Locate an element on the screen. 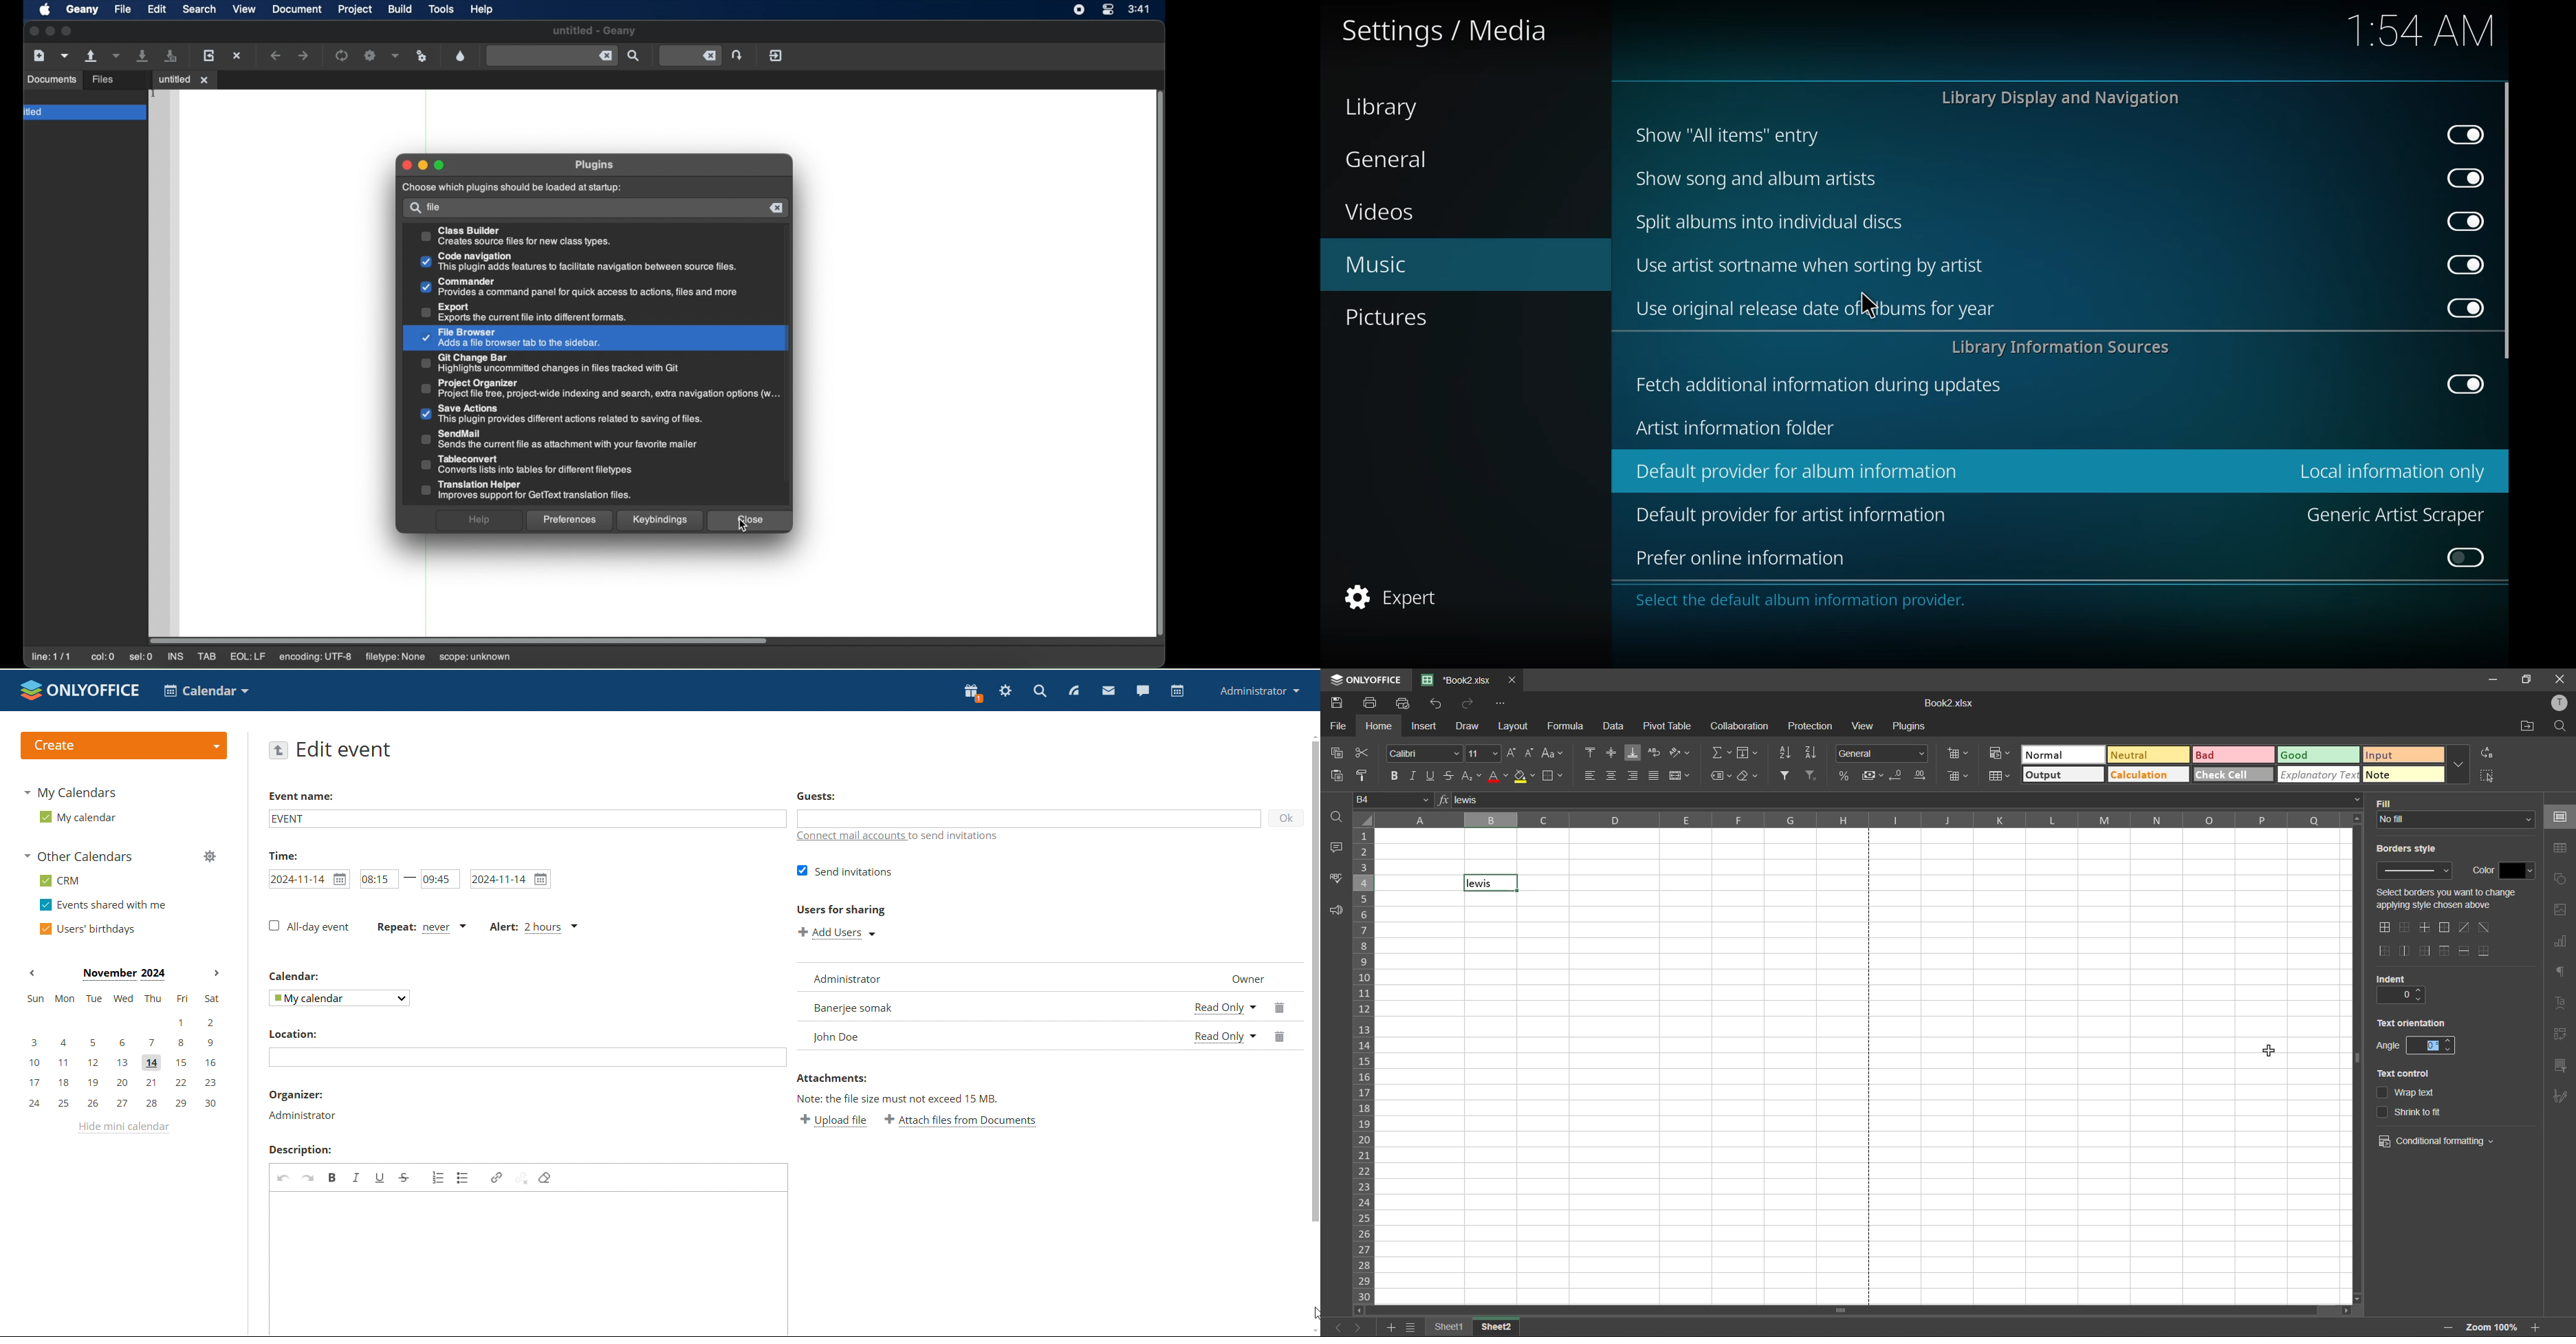 The width and height of the screenshot is (2576, 1344). other calendars is located at coordinates (81, 856).